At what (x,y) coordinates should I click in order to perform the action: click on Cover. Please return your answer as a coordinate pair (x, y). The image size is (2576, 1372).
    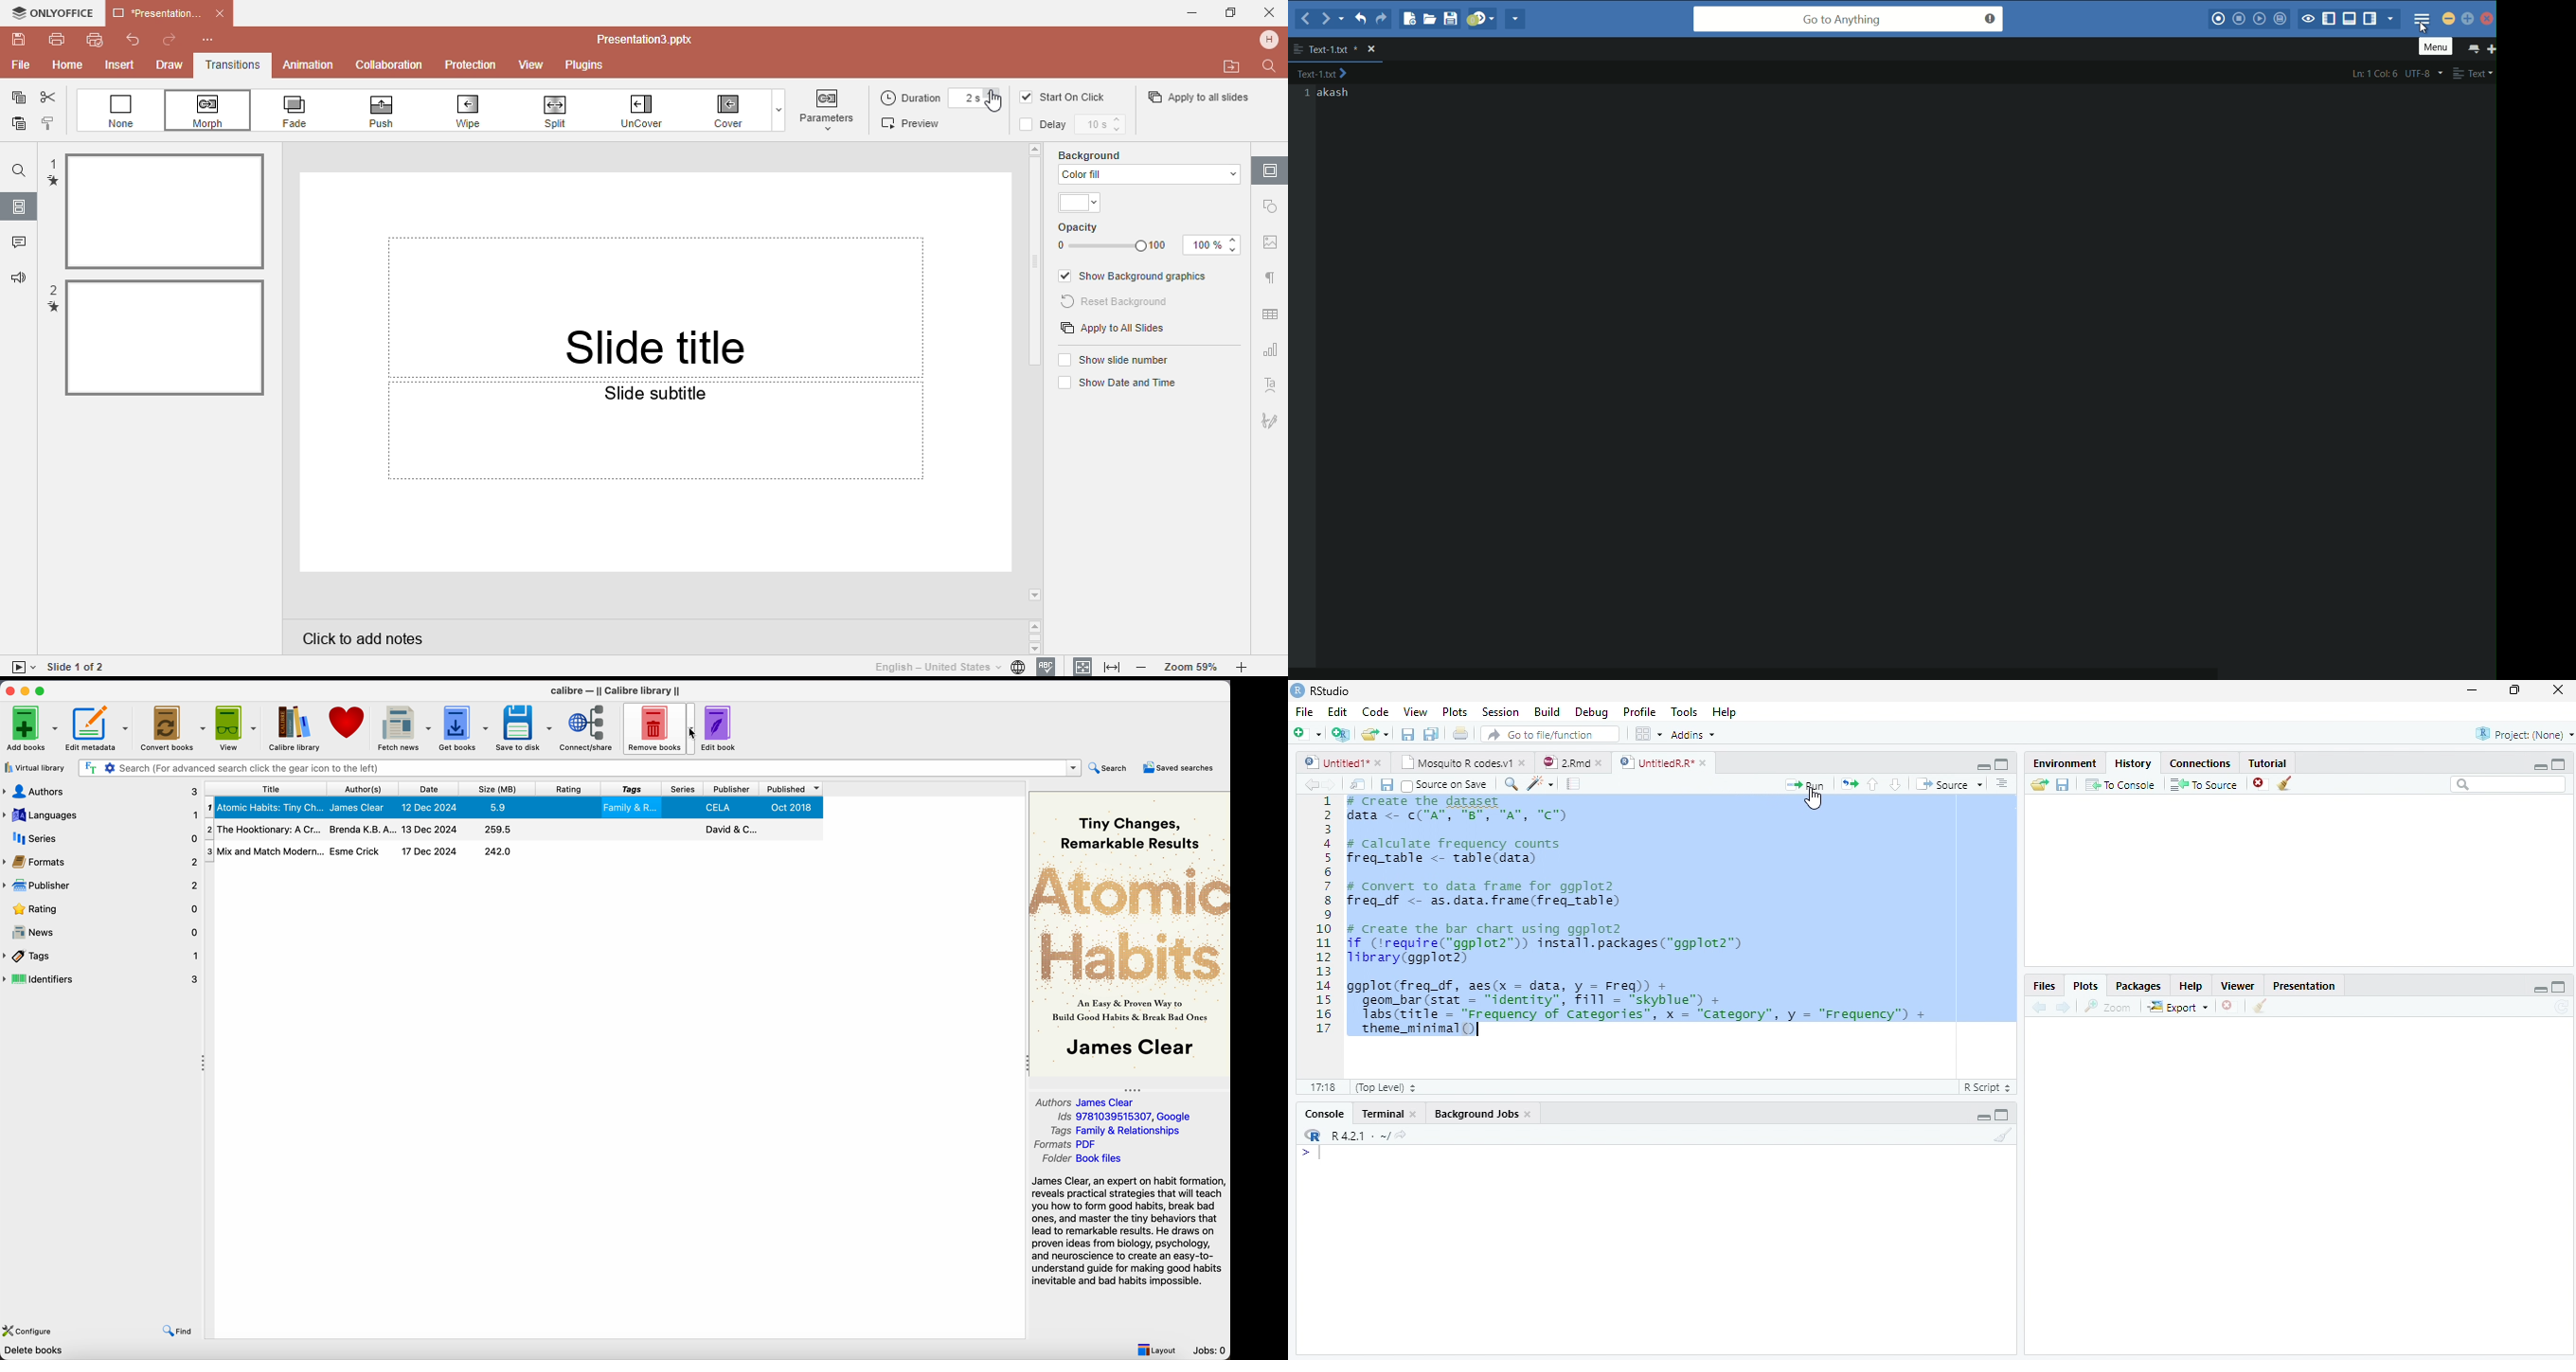
    Looking at the image, I should click on (731, 111).